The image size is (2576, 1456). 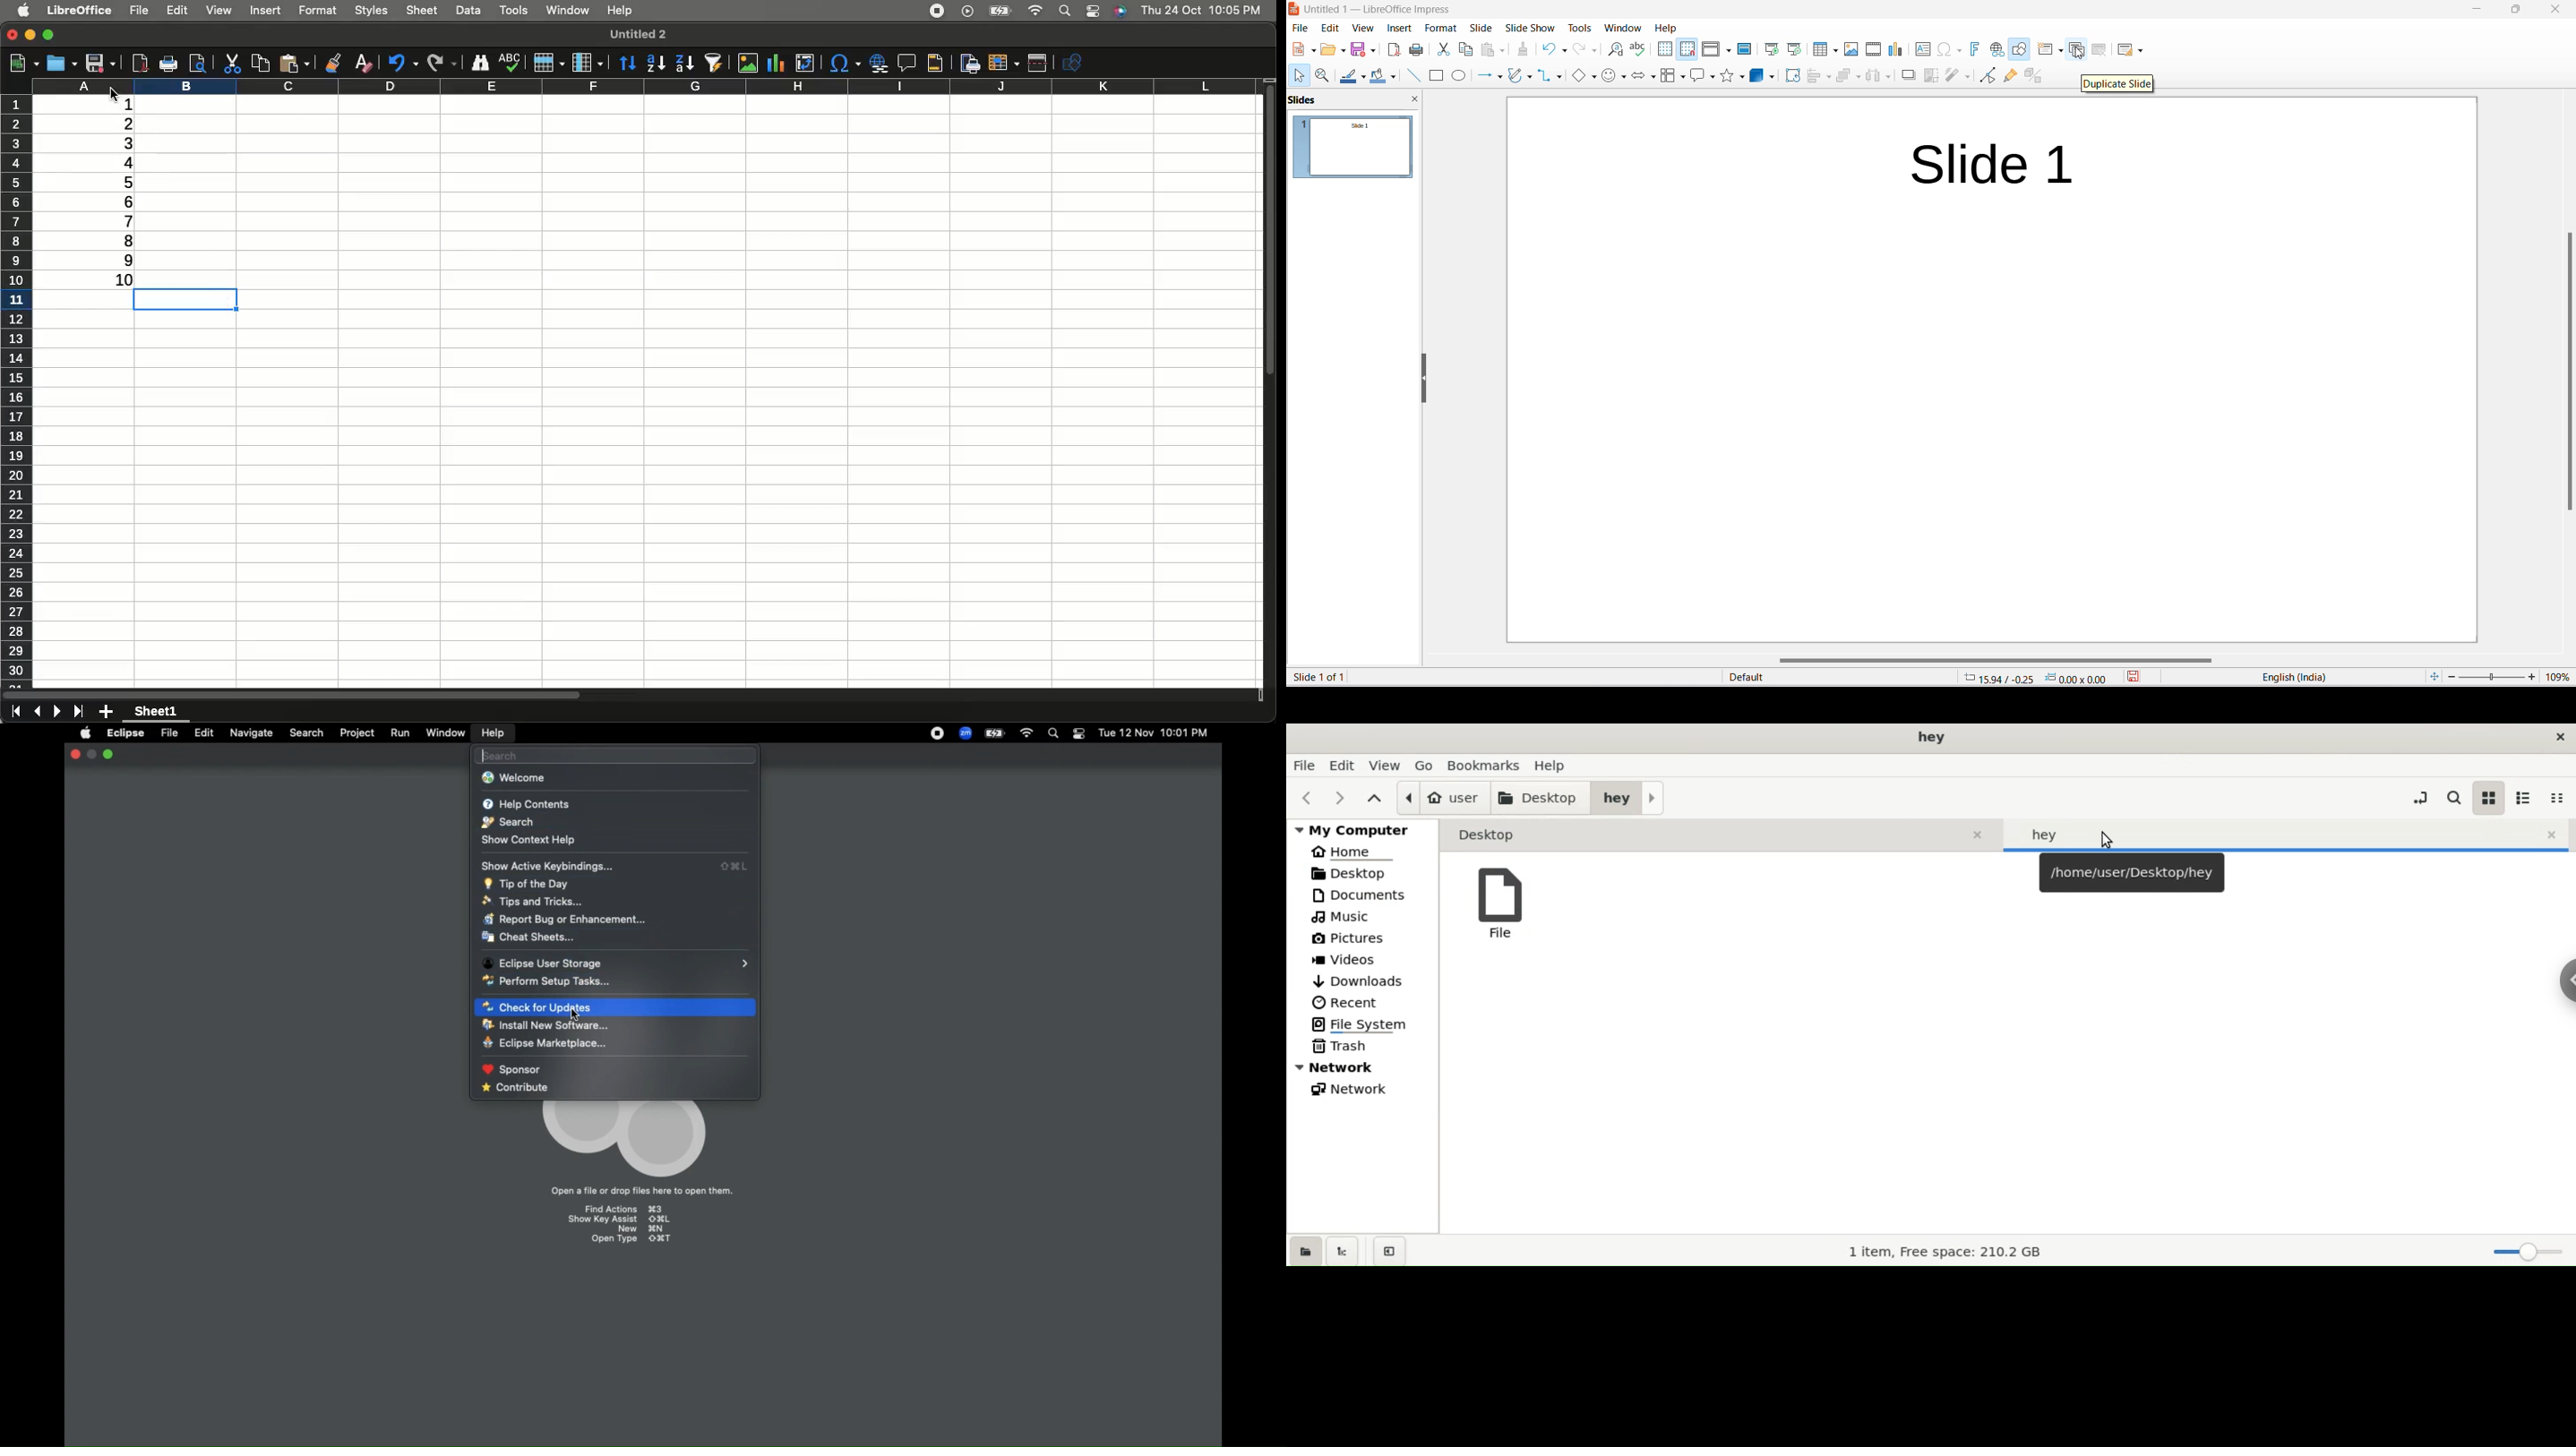 I want to click on Headers and footers, so click(x=935, y=64).